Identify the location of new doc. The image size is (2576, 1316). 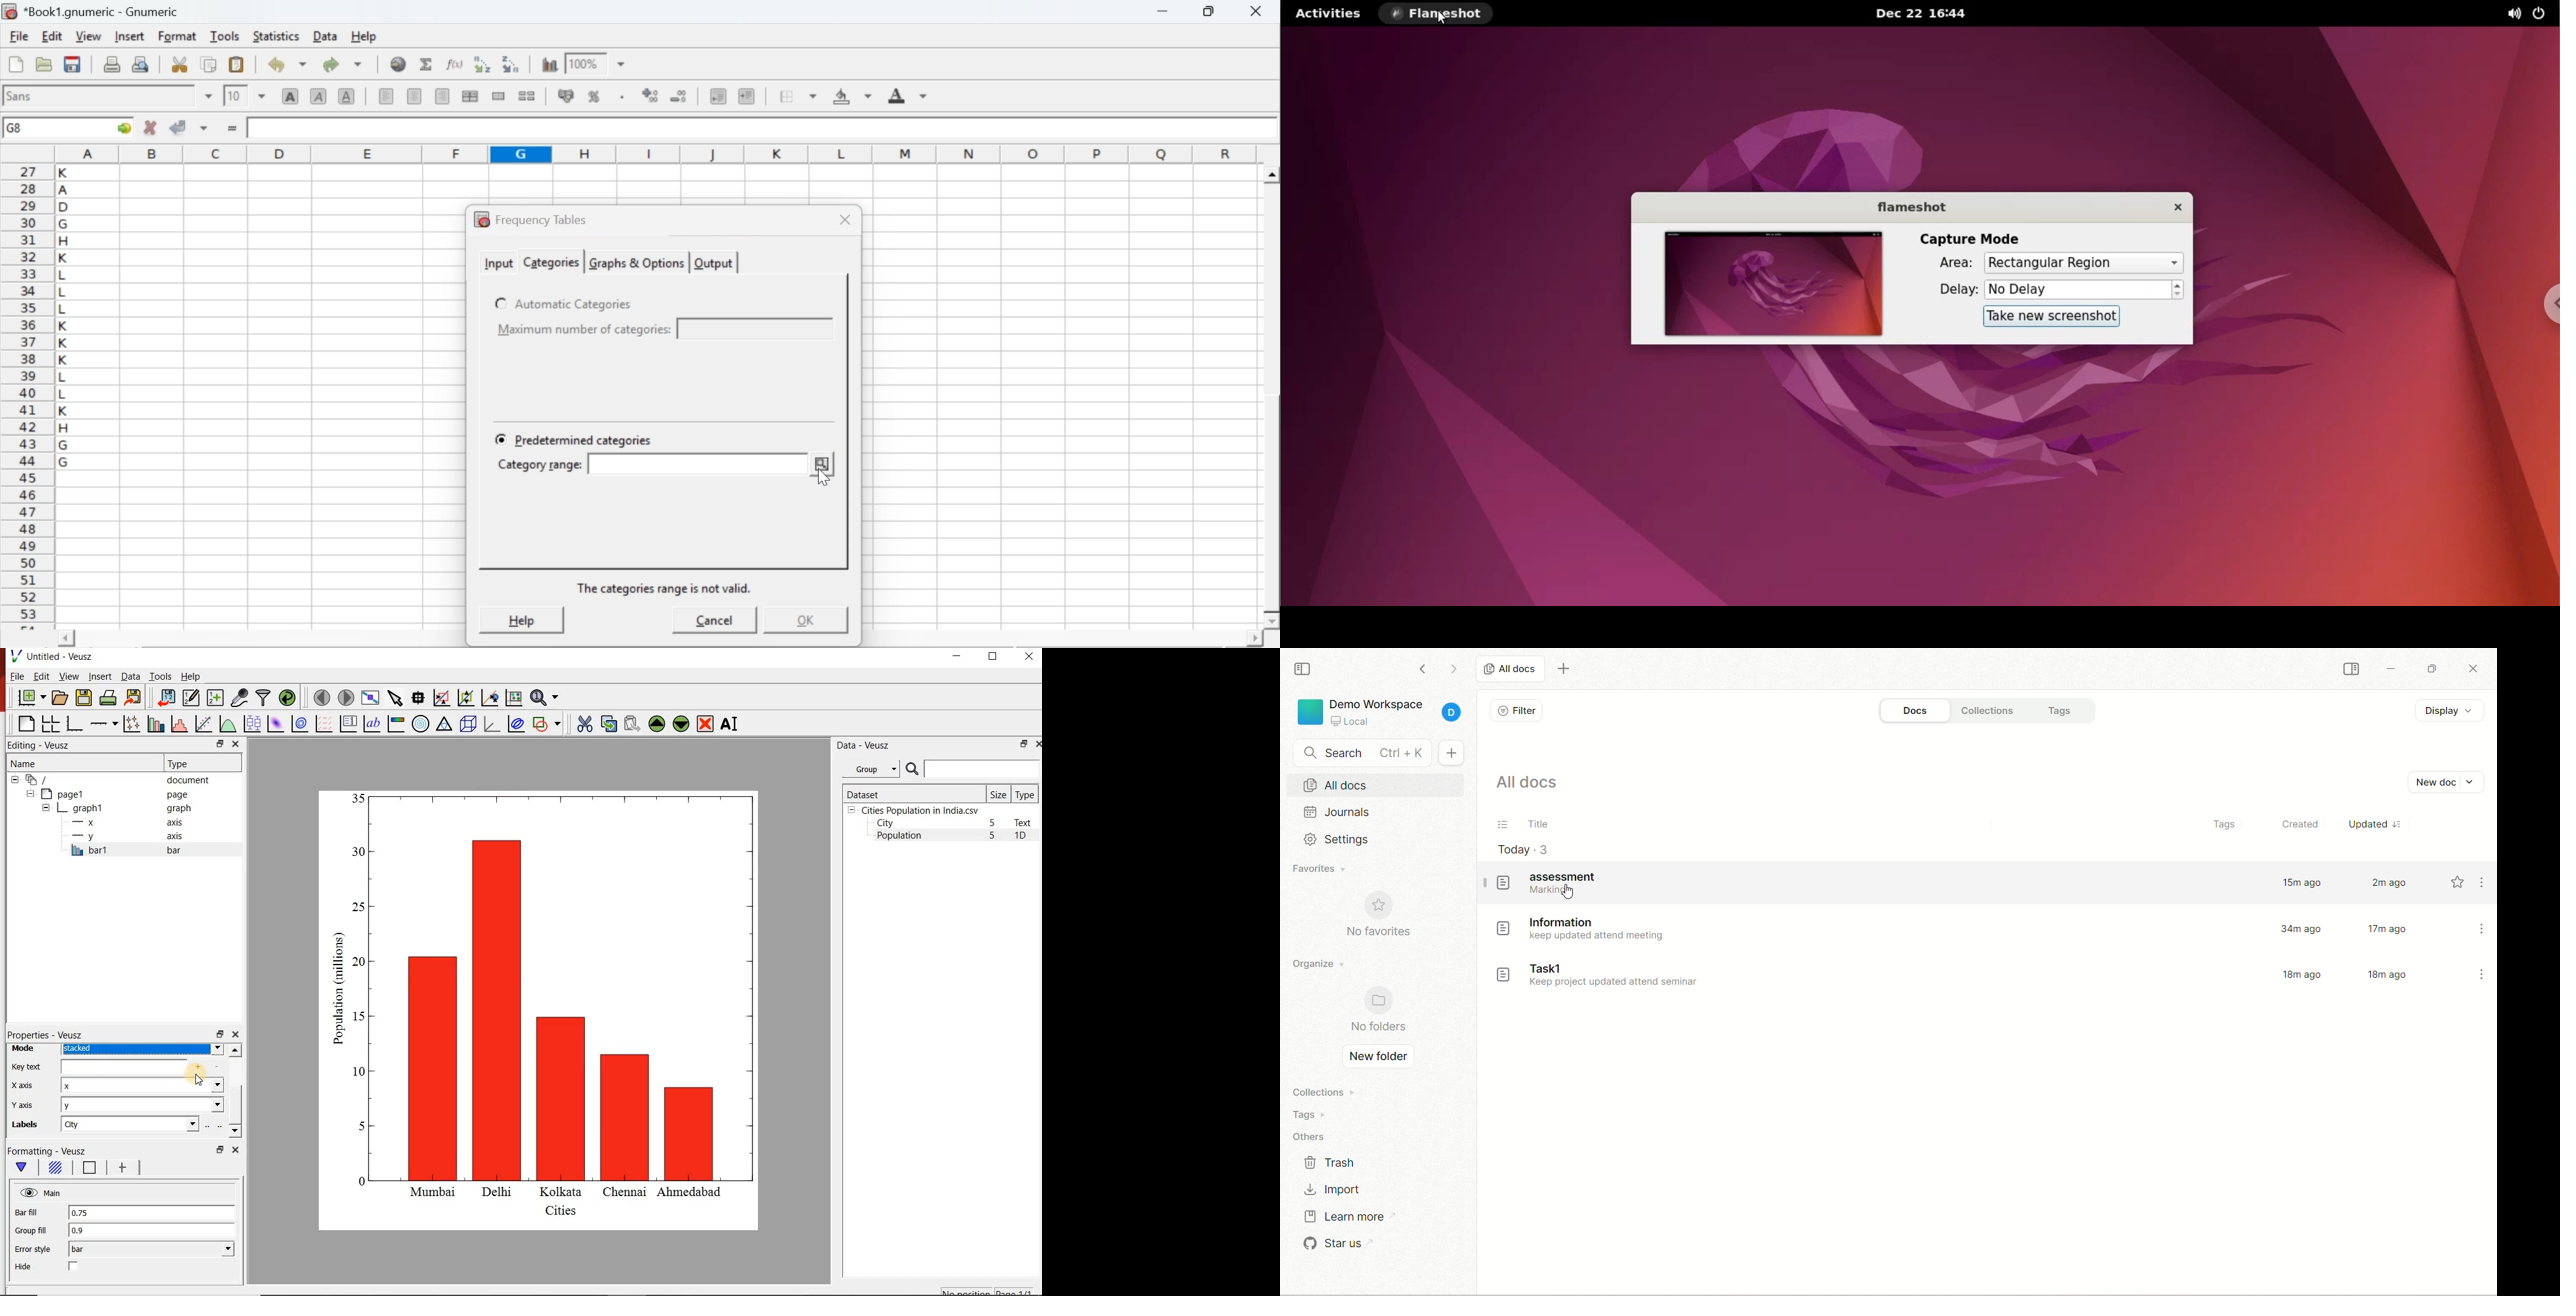
(1450, 753).